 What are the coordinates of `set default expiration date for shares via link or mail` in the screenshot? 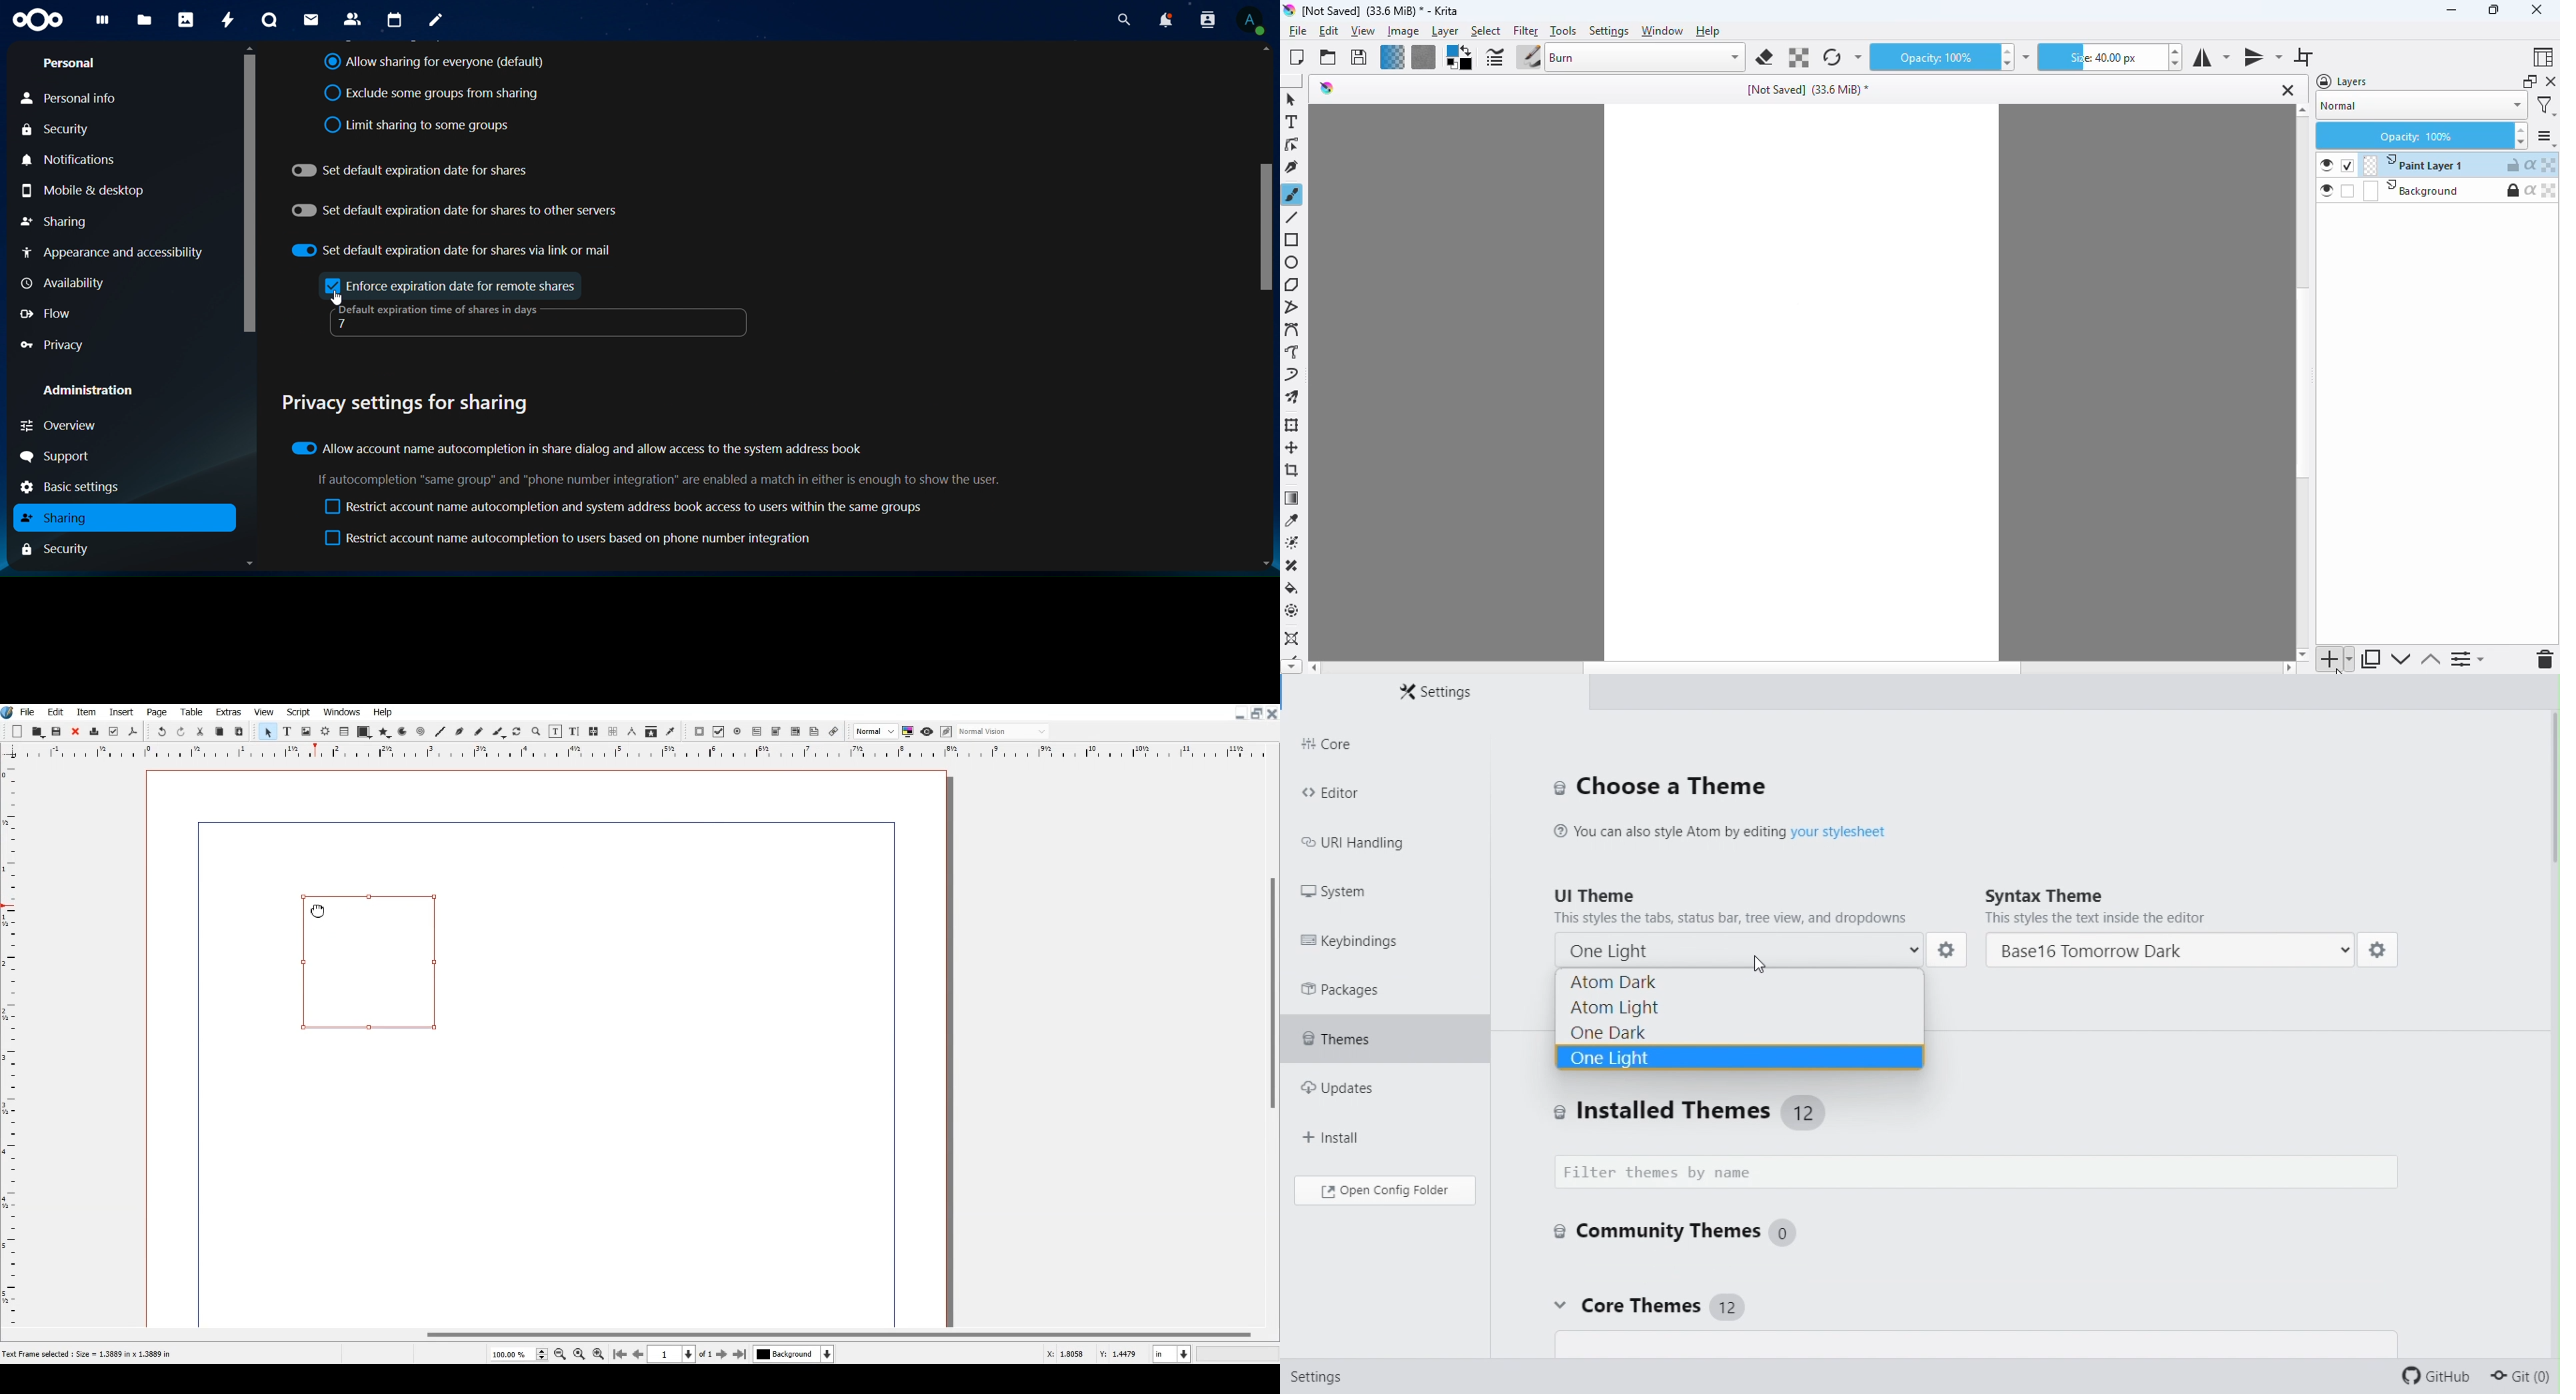 It's located at (453, 248).